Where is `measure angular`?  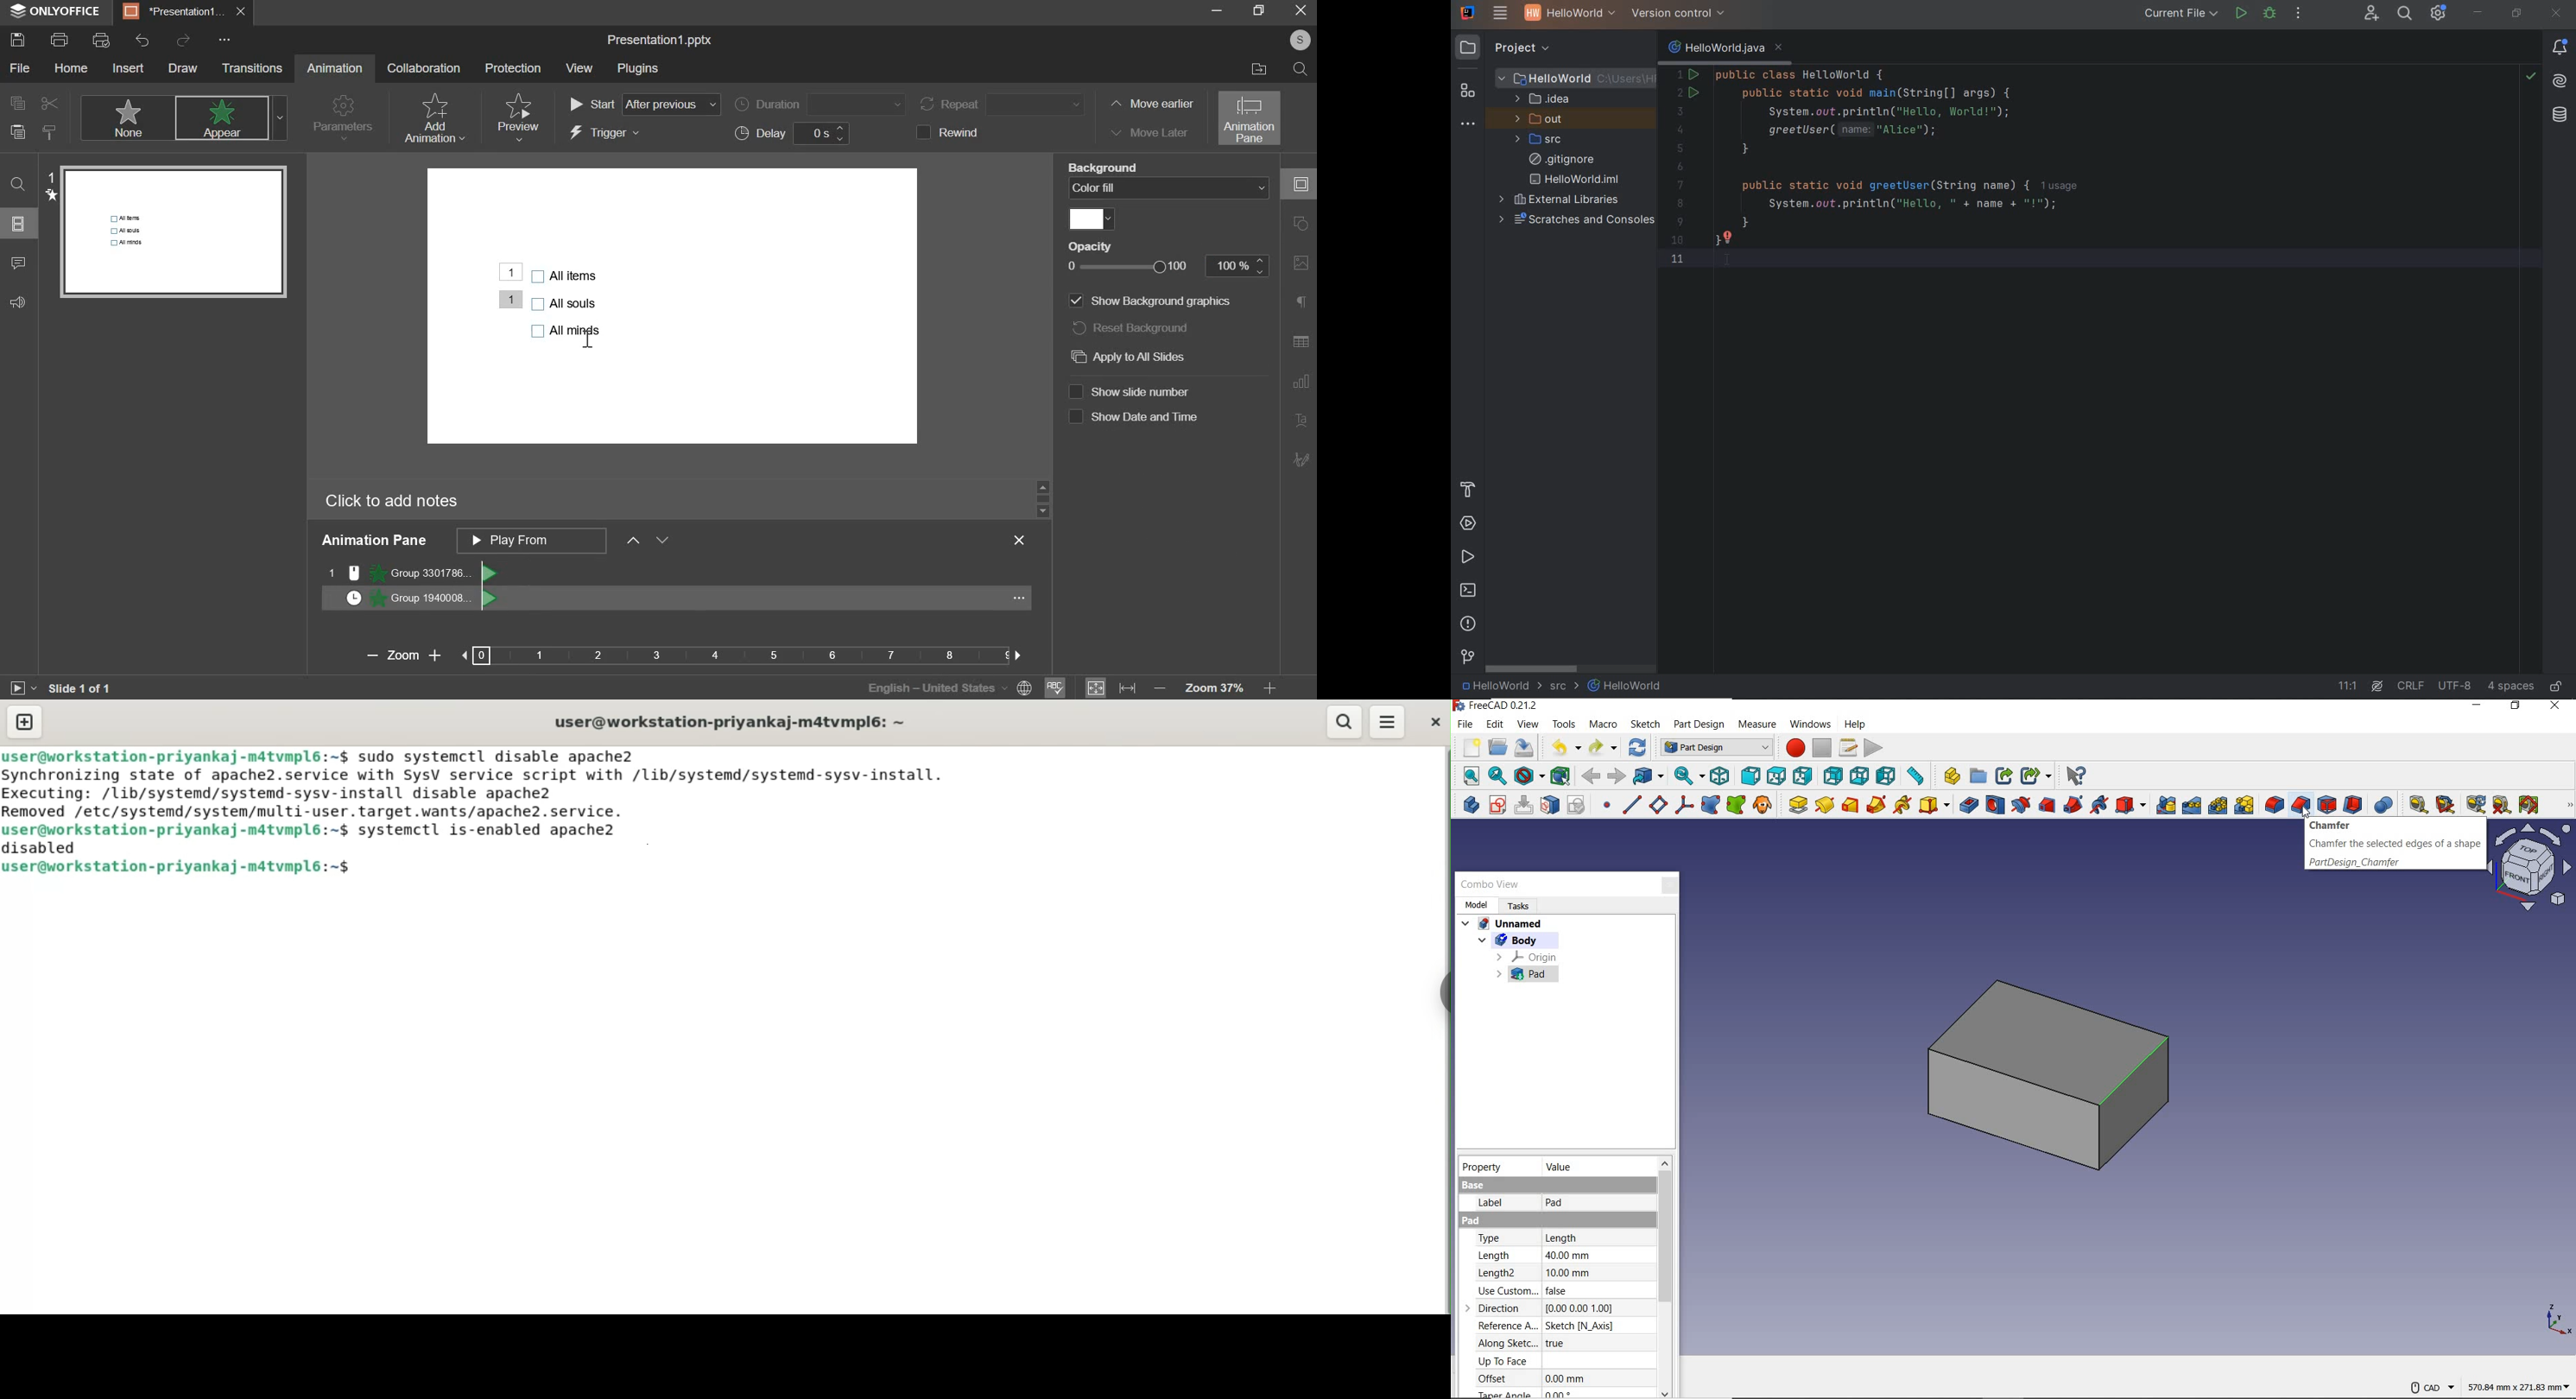
measure angular is located at coordinates (2444, 803).